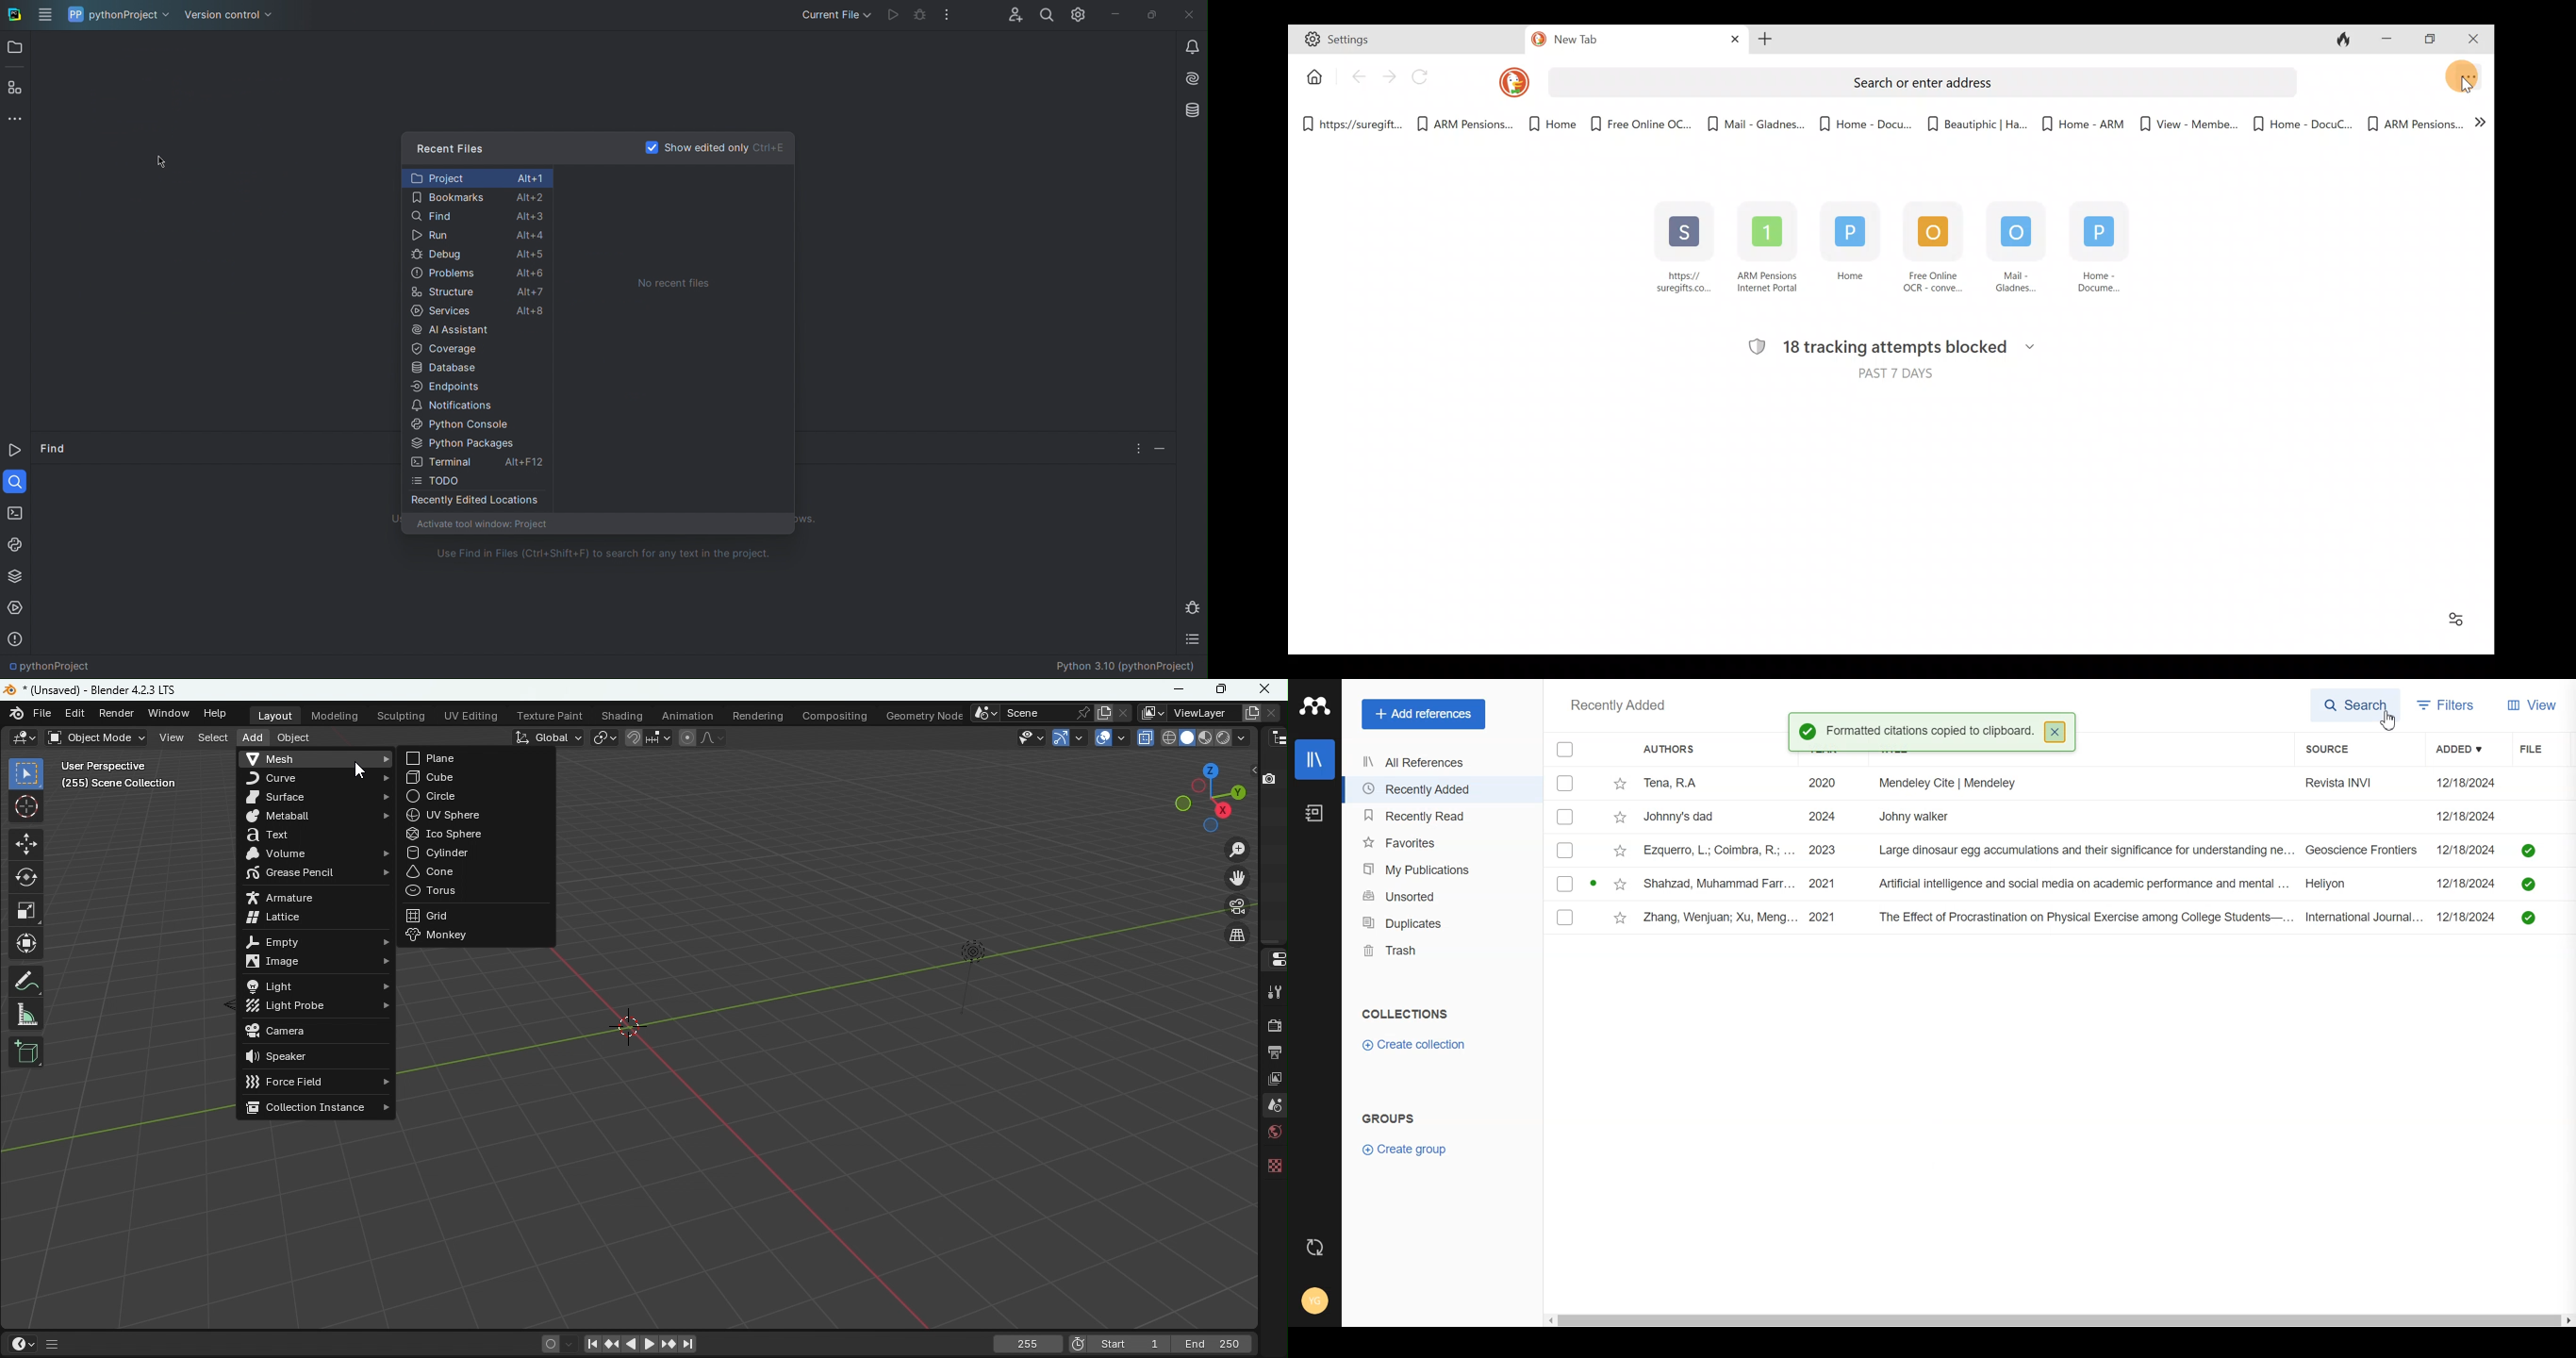 Image resolution: width=2576 pixels, height=1372 pixels. I want to click on saved, so click(2528, 886).